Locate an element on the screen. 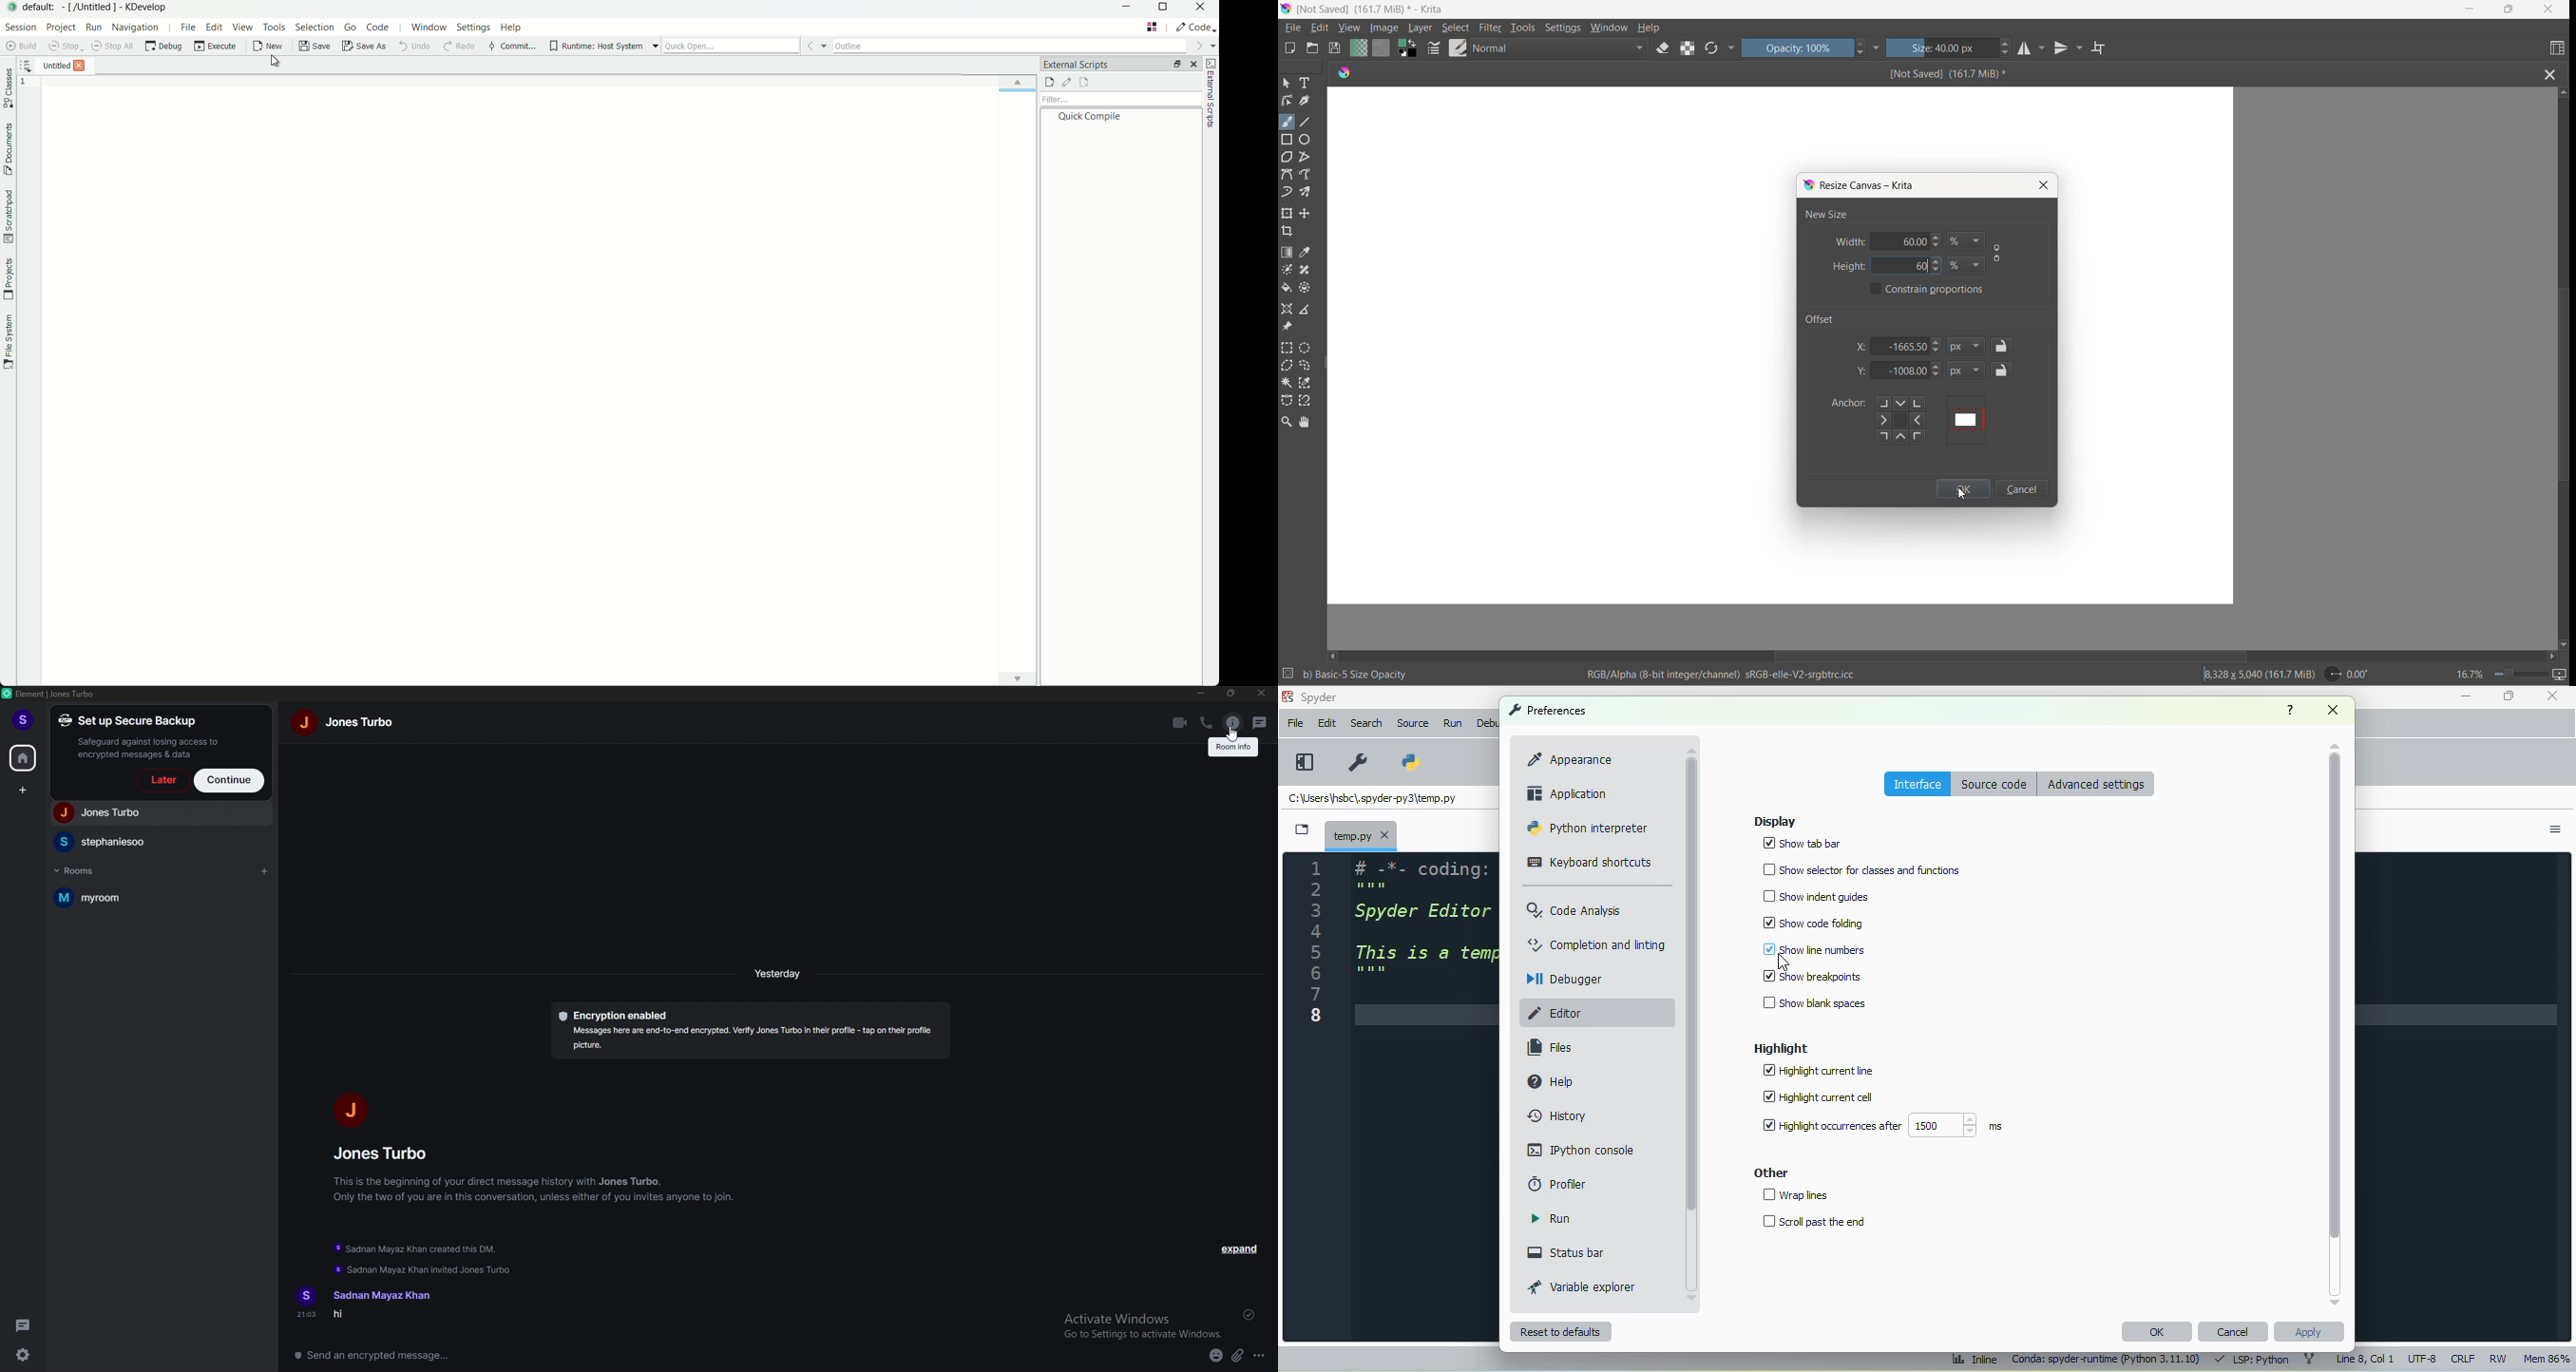 This screenshot has width=2576, height=1372. size is located at coordinates (1943, 49).